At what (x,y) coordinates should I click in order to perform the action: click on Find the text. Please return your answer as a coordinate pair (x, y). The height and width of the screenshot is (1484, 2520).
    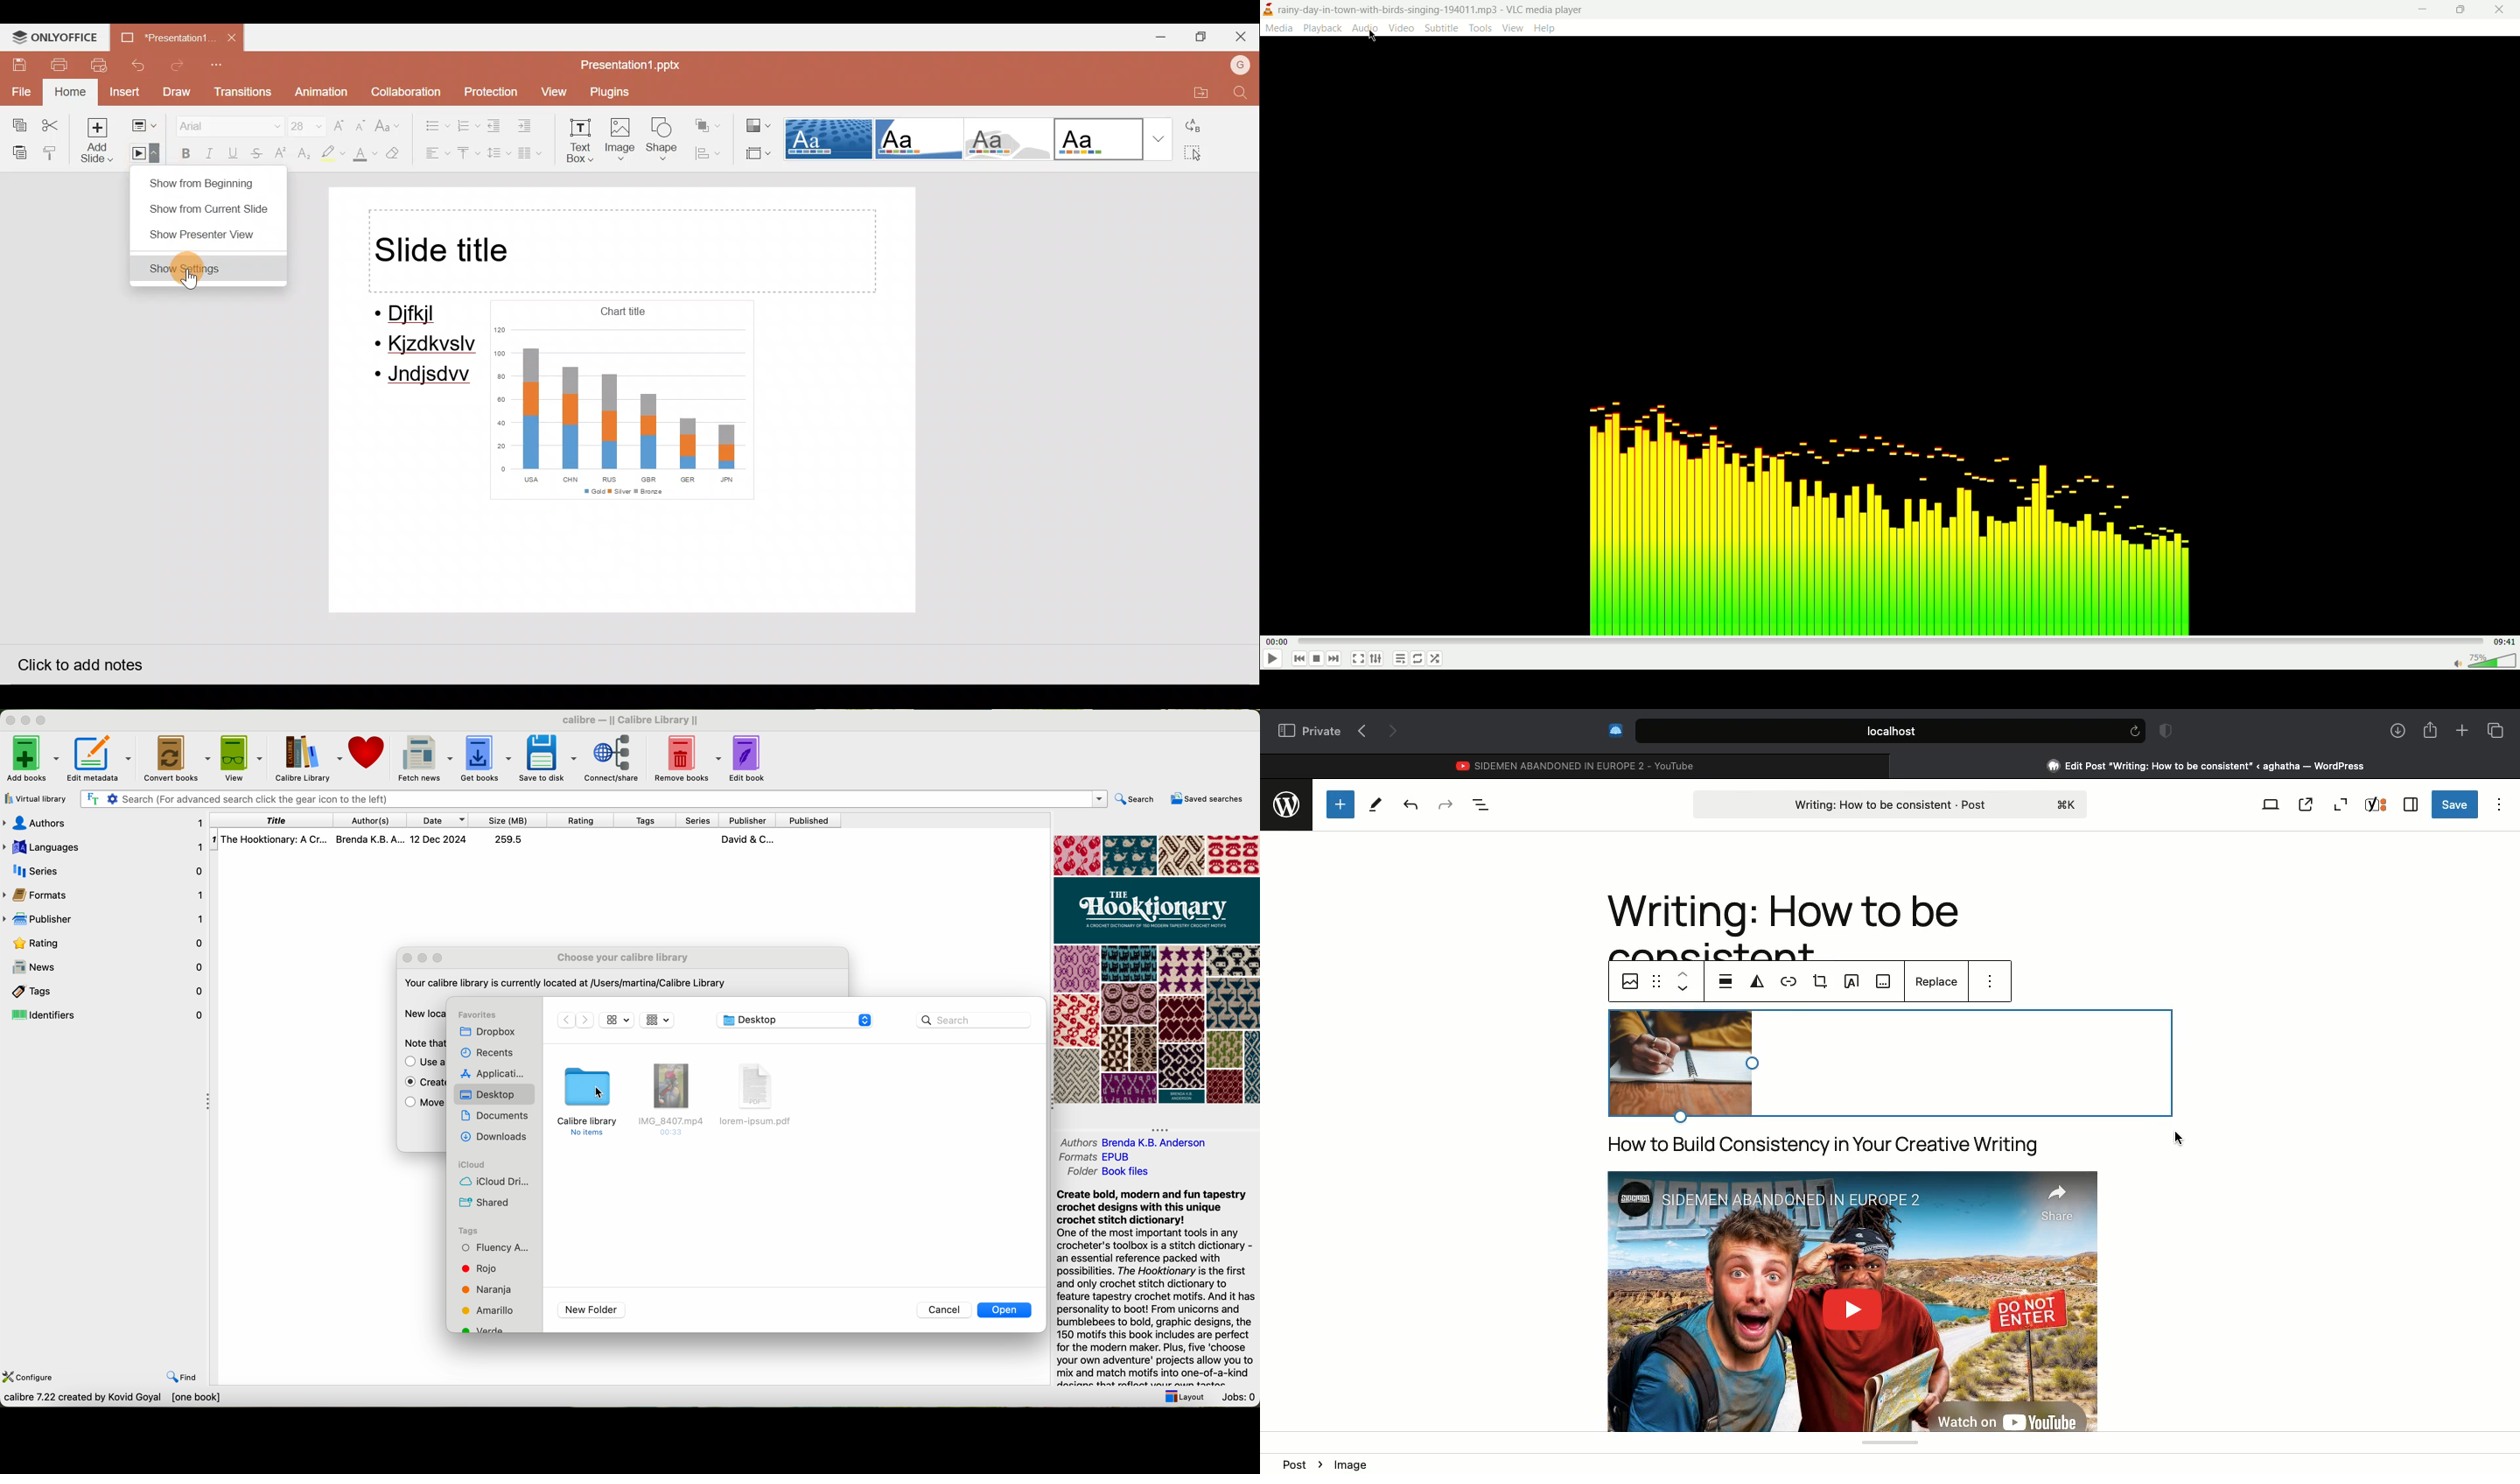
    Looking at the image, I should click on (92, 798).